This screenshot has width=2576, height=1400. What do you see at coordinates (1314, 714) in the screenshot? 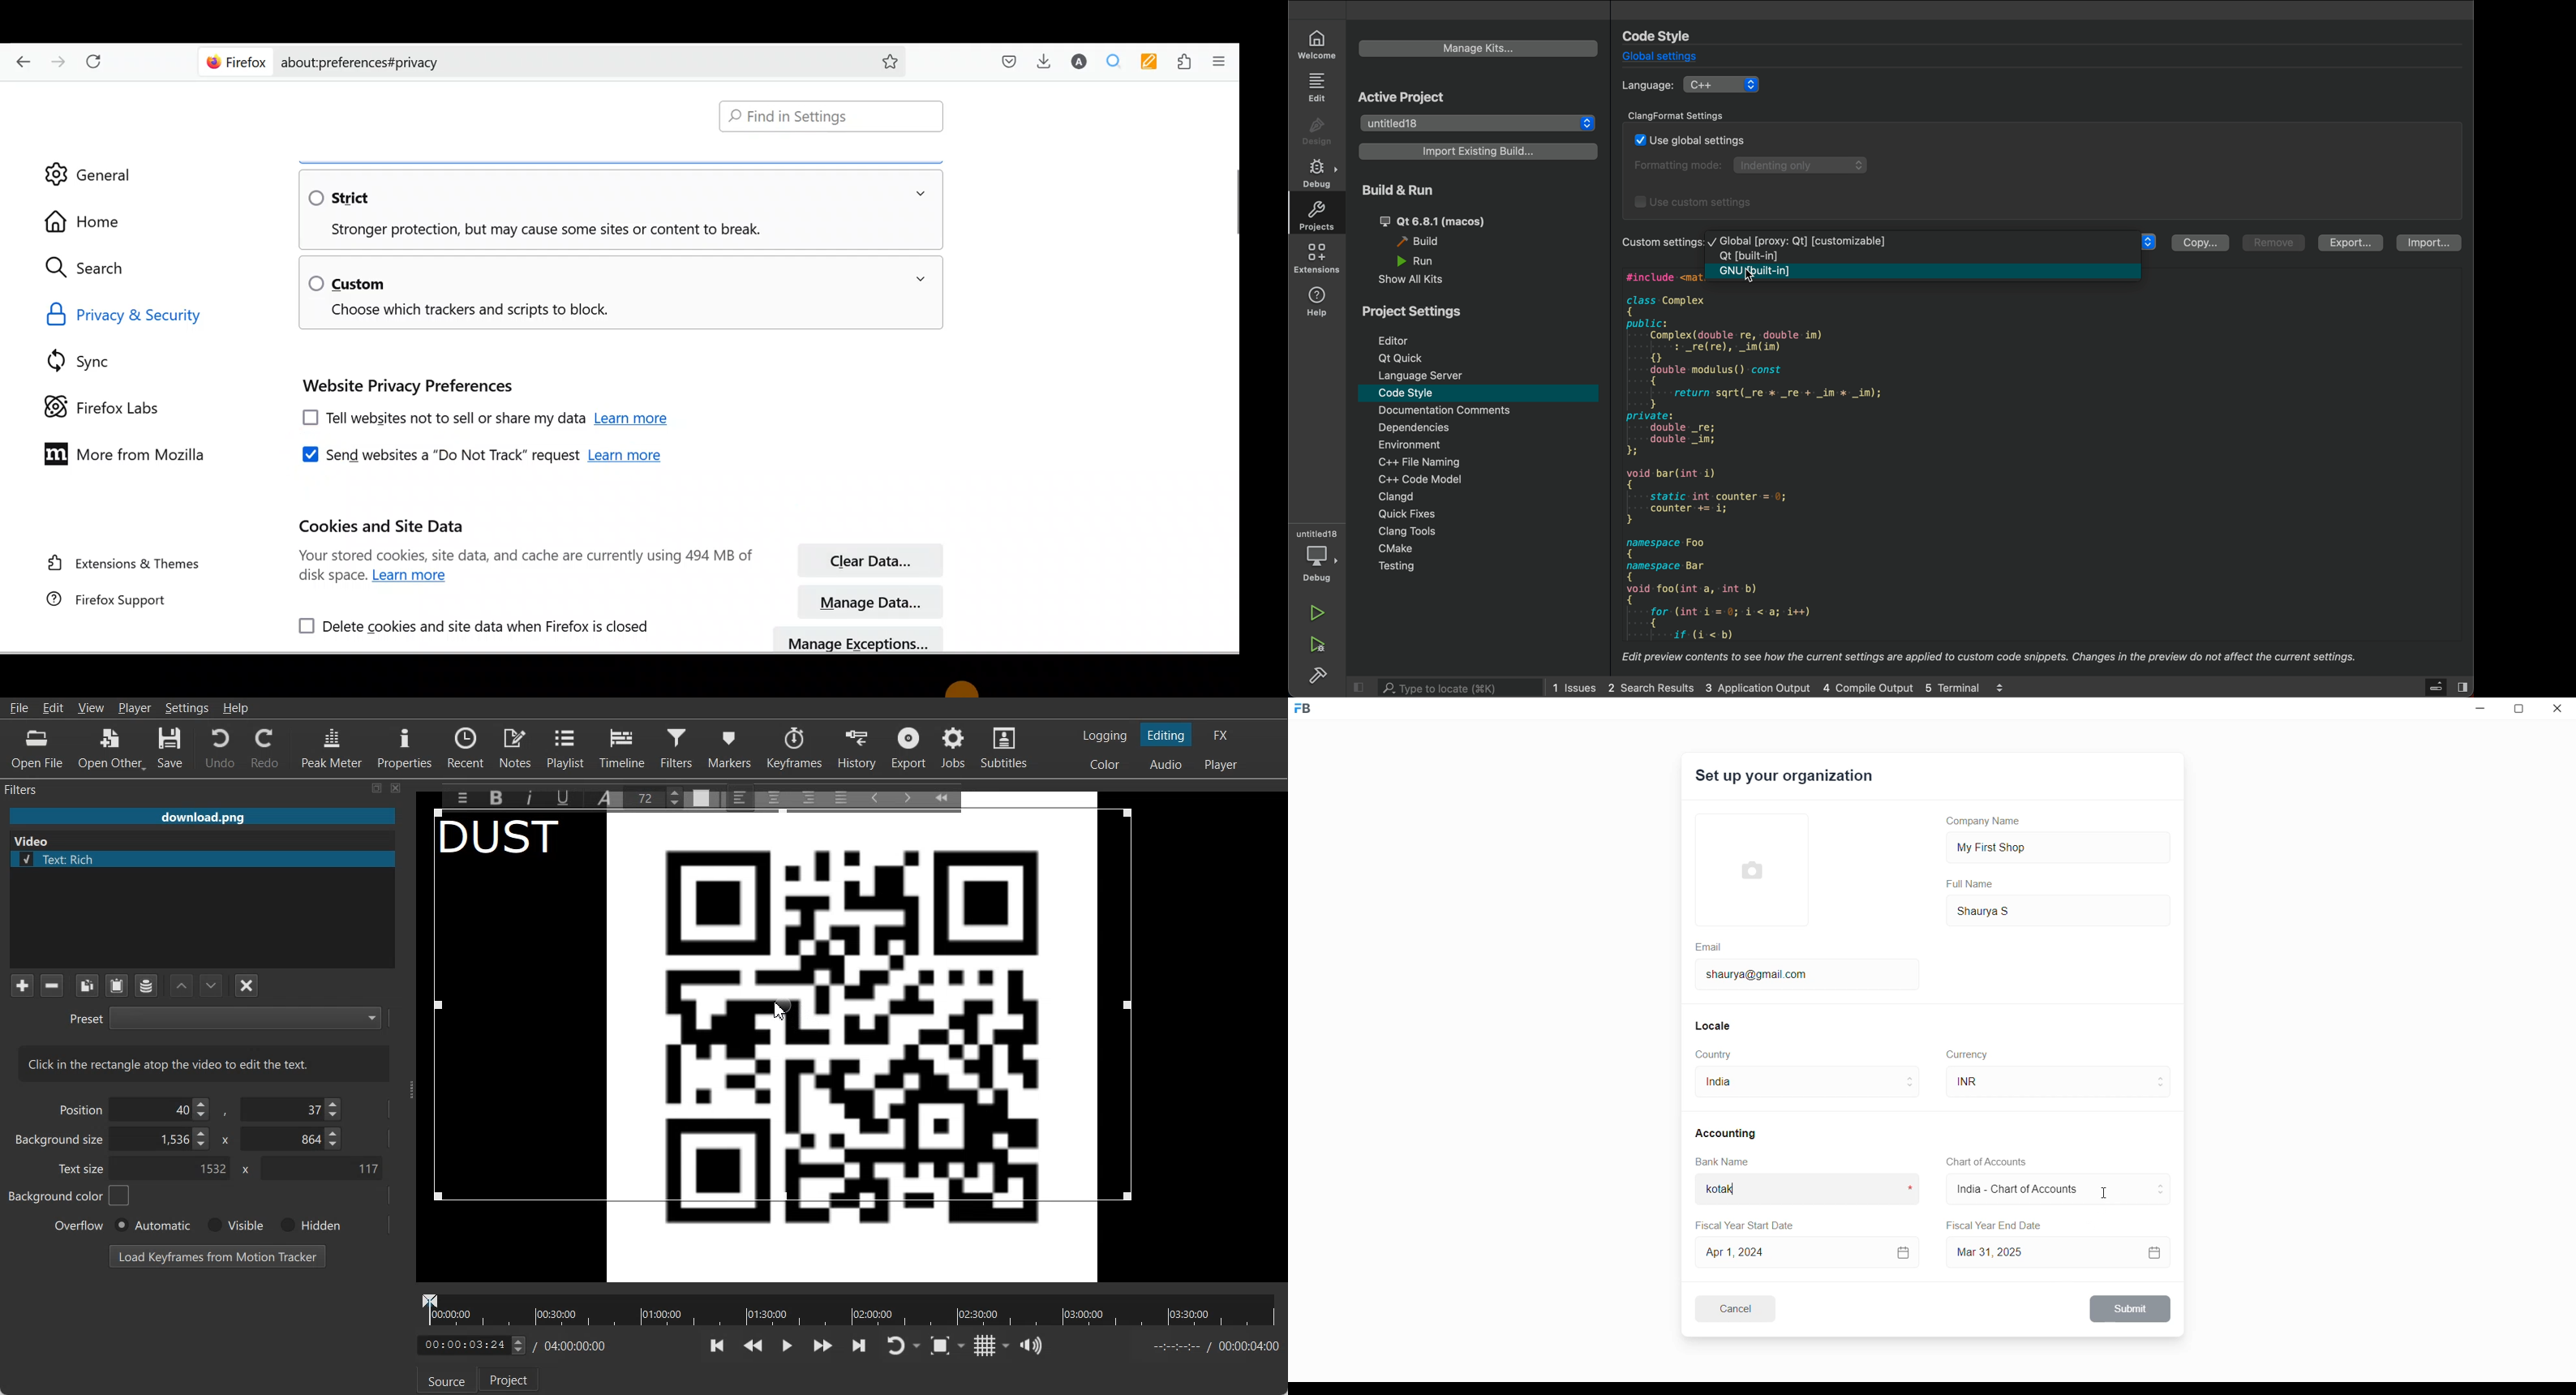
I see `Frappe Book logo` at bounding box center [1314, 714].